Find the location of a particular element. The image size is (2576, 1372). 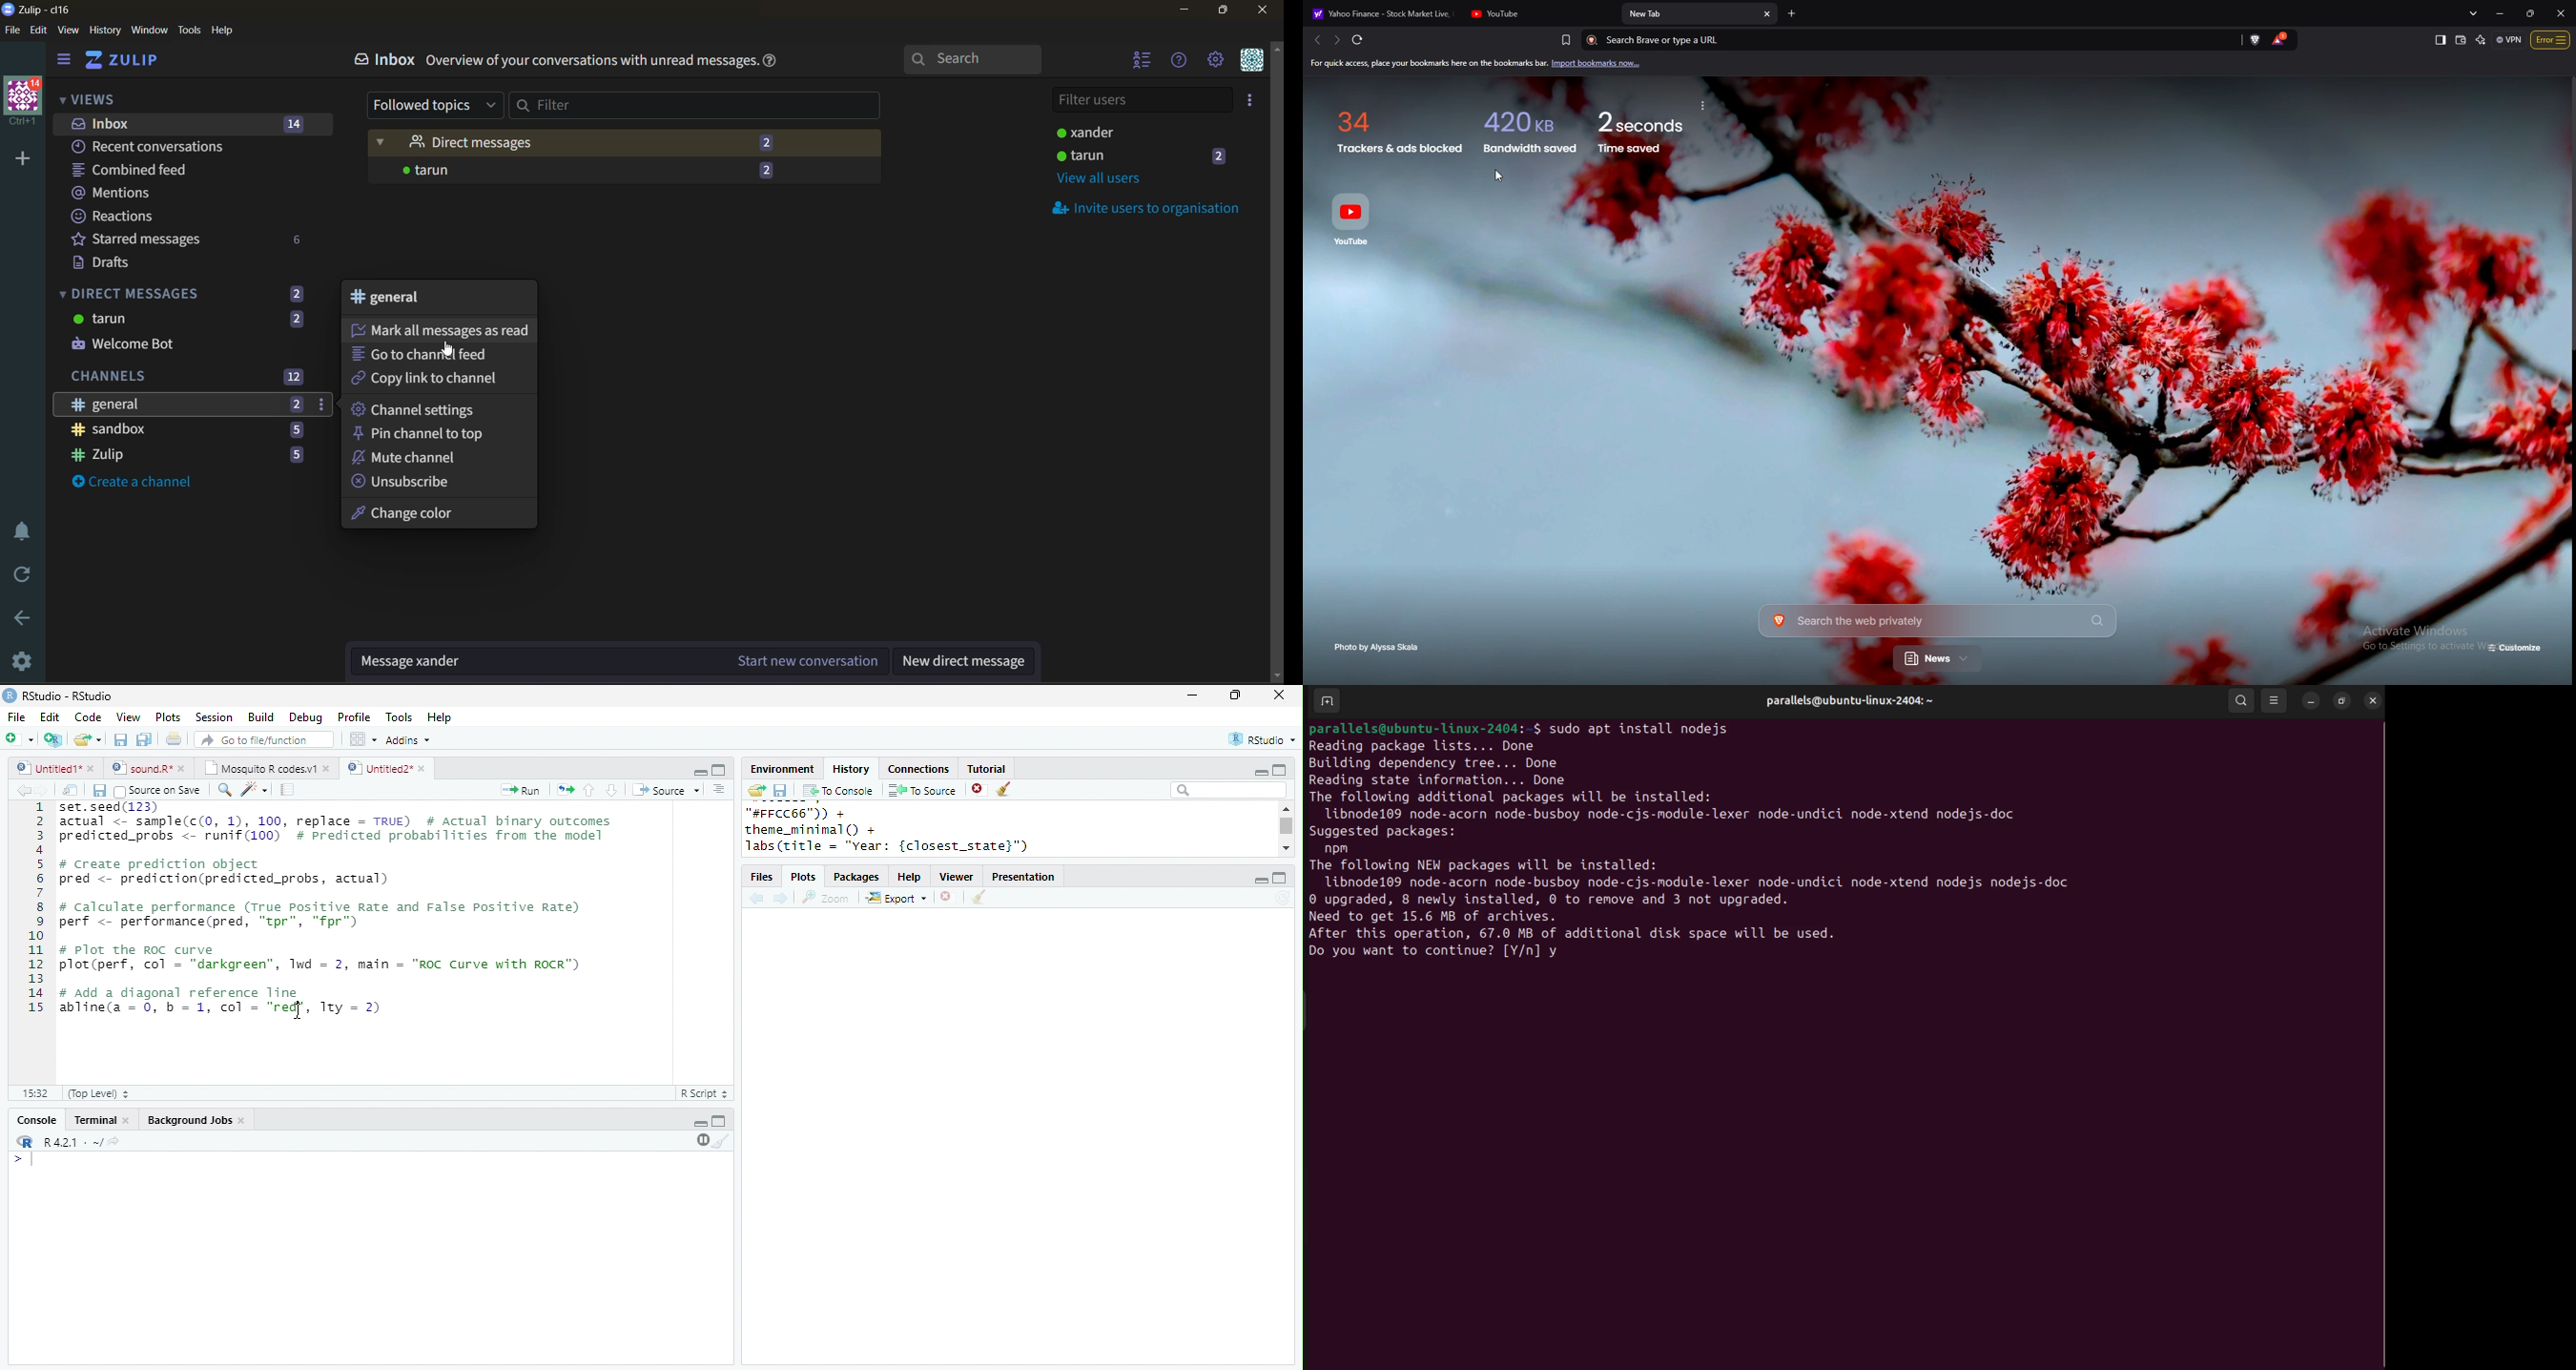

pin channel to top is located at coordinates (425, 433).